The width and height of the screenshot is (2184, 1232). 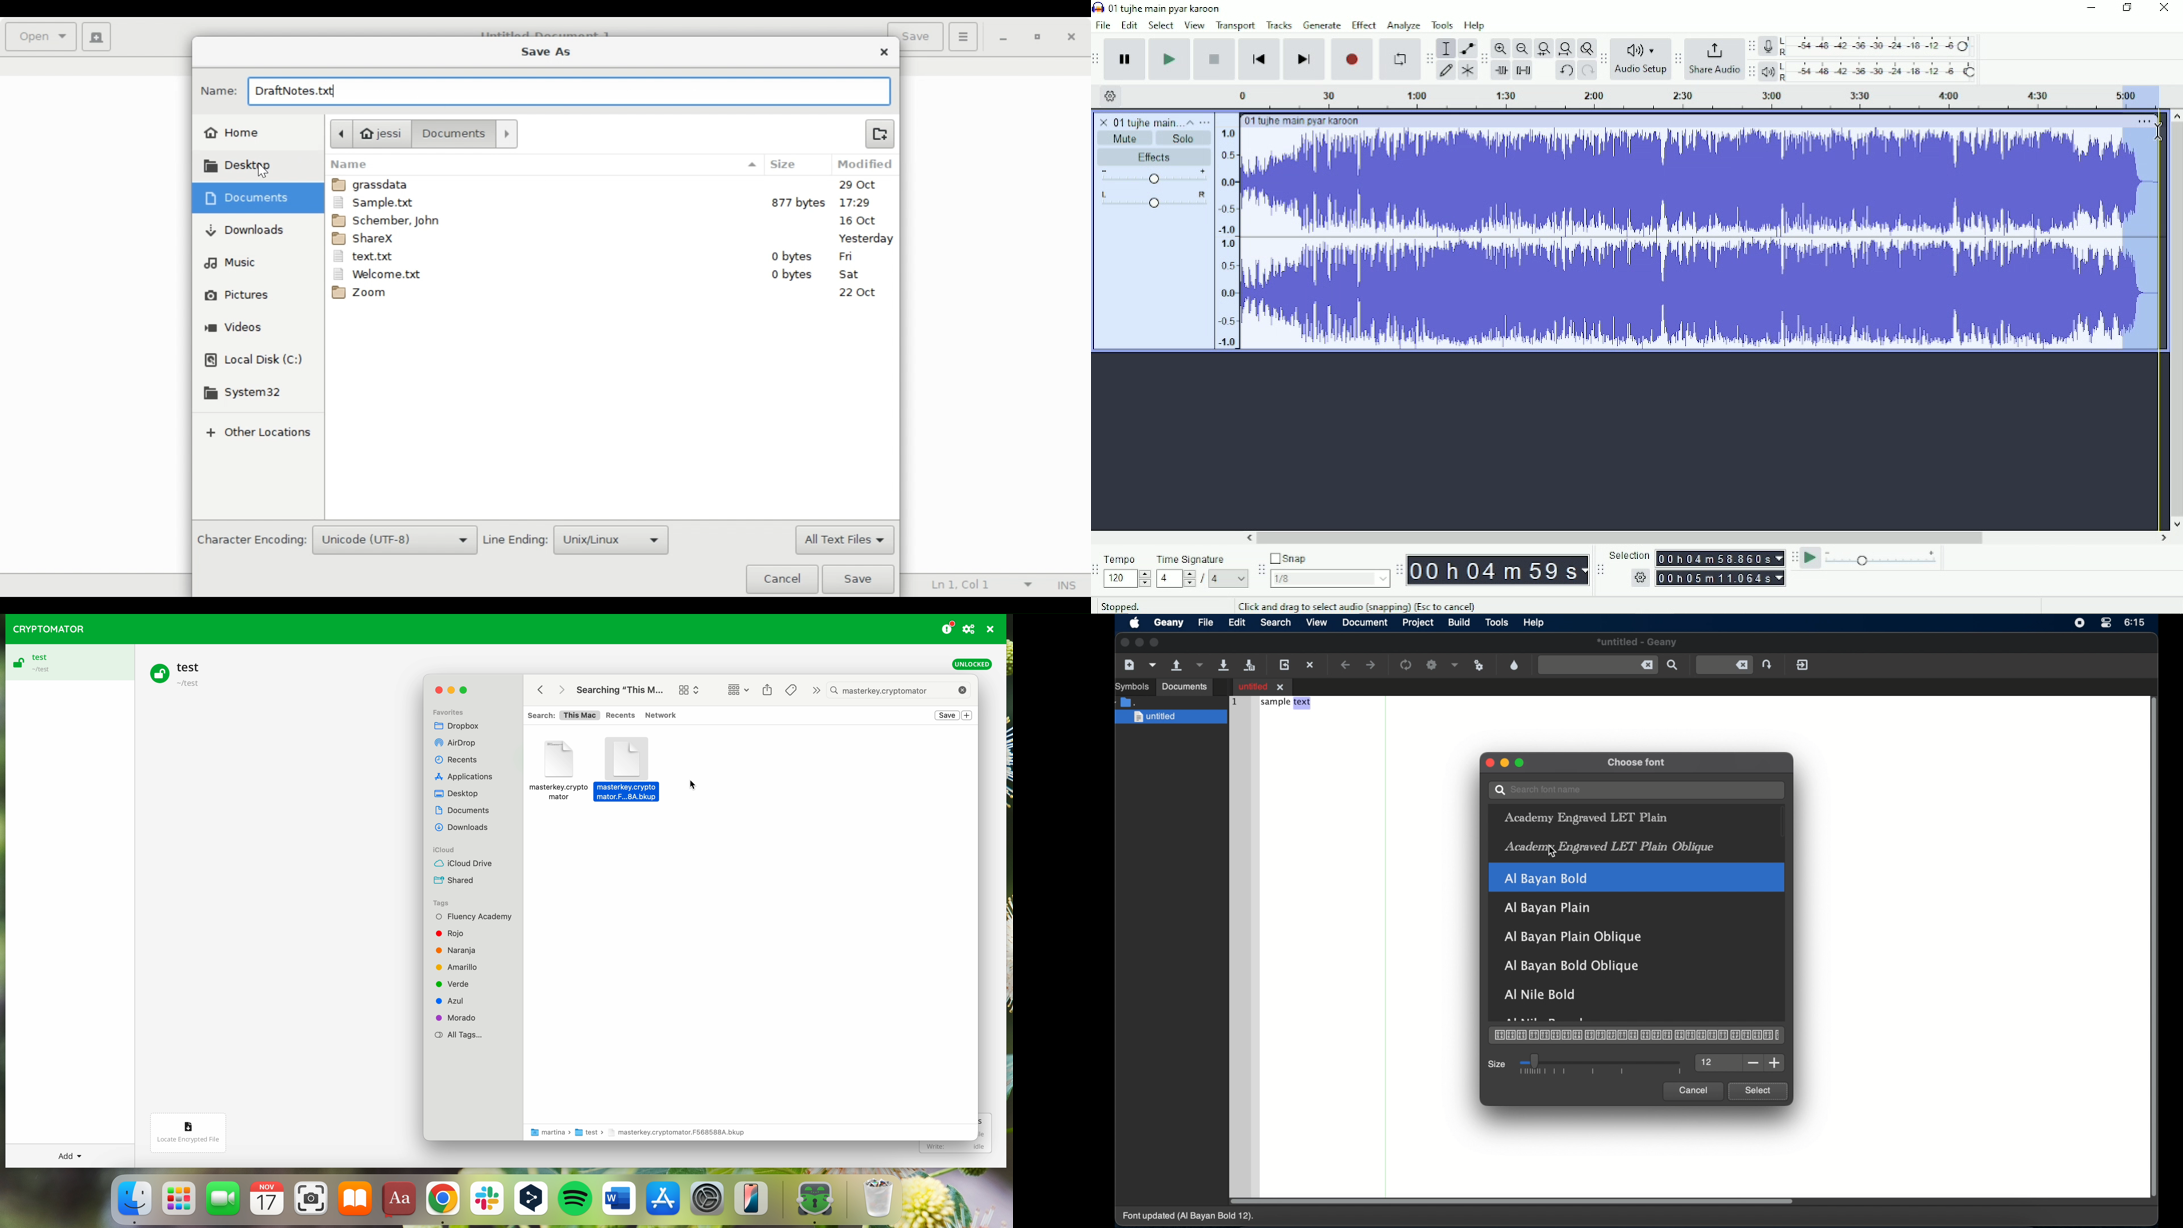 What do you see at coordinates (1201, 665) in the screenshot?
I see `open a recent file` at bounding box center [1201, 665].